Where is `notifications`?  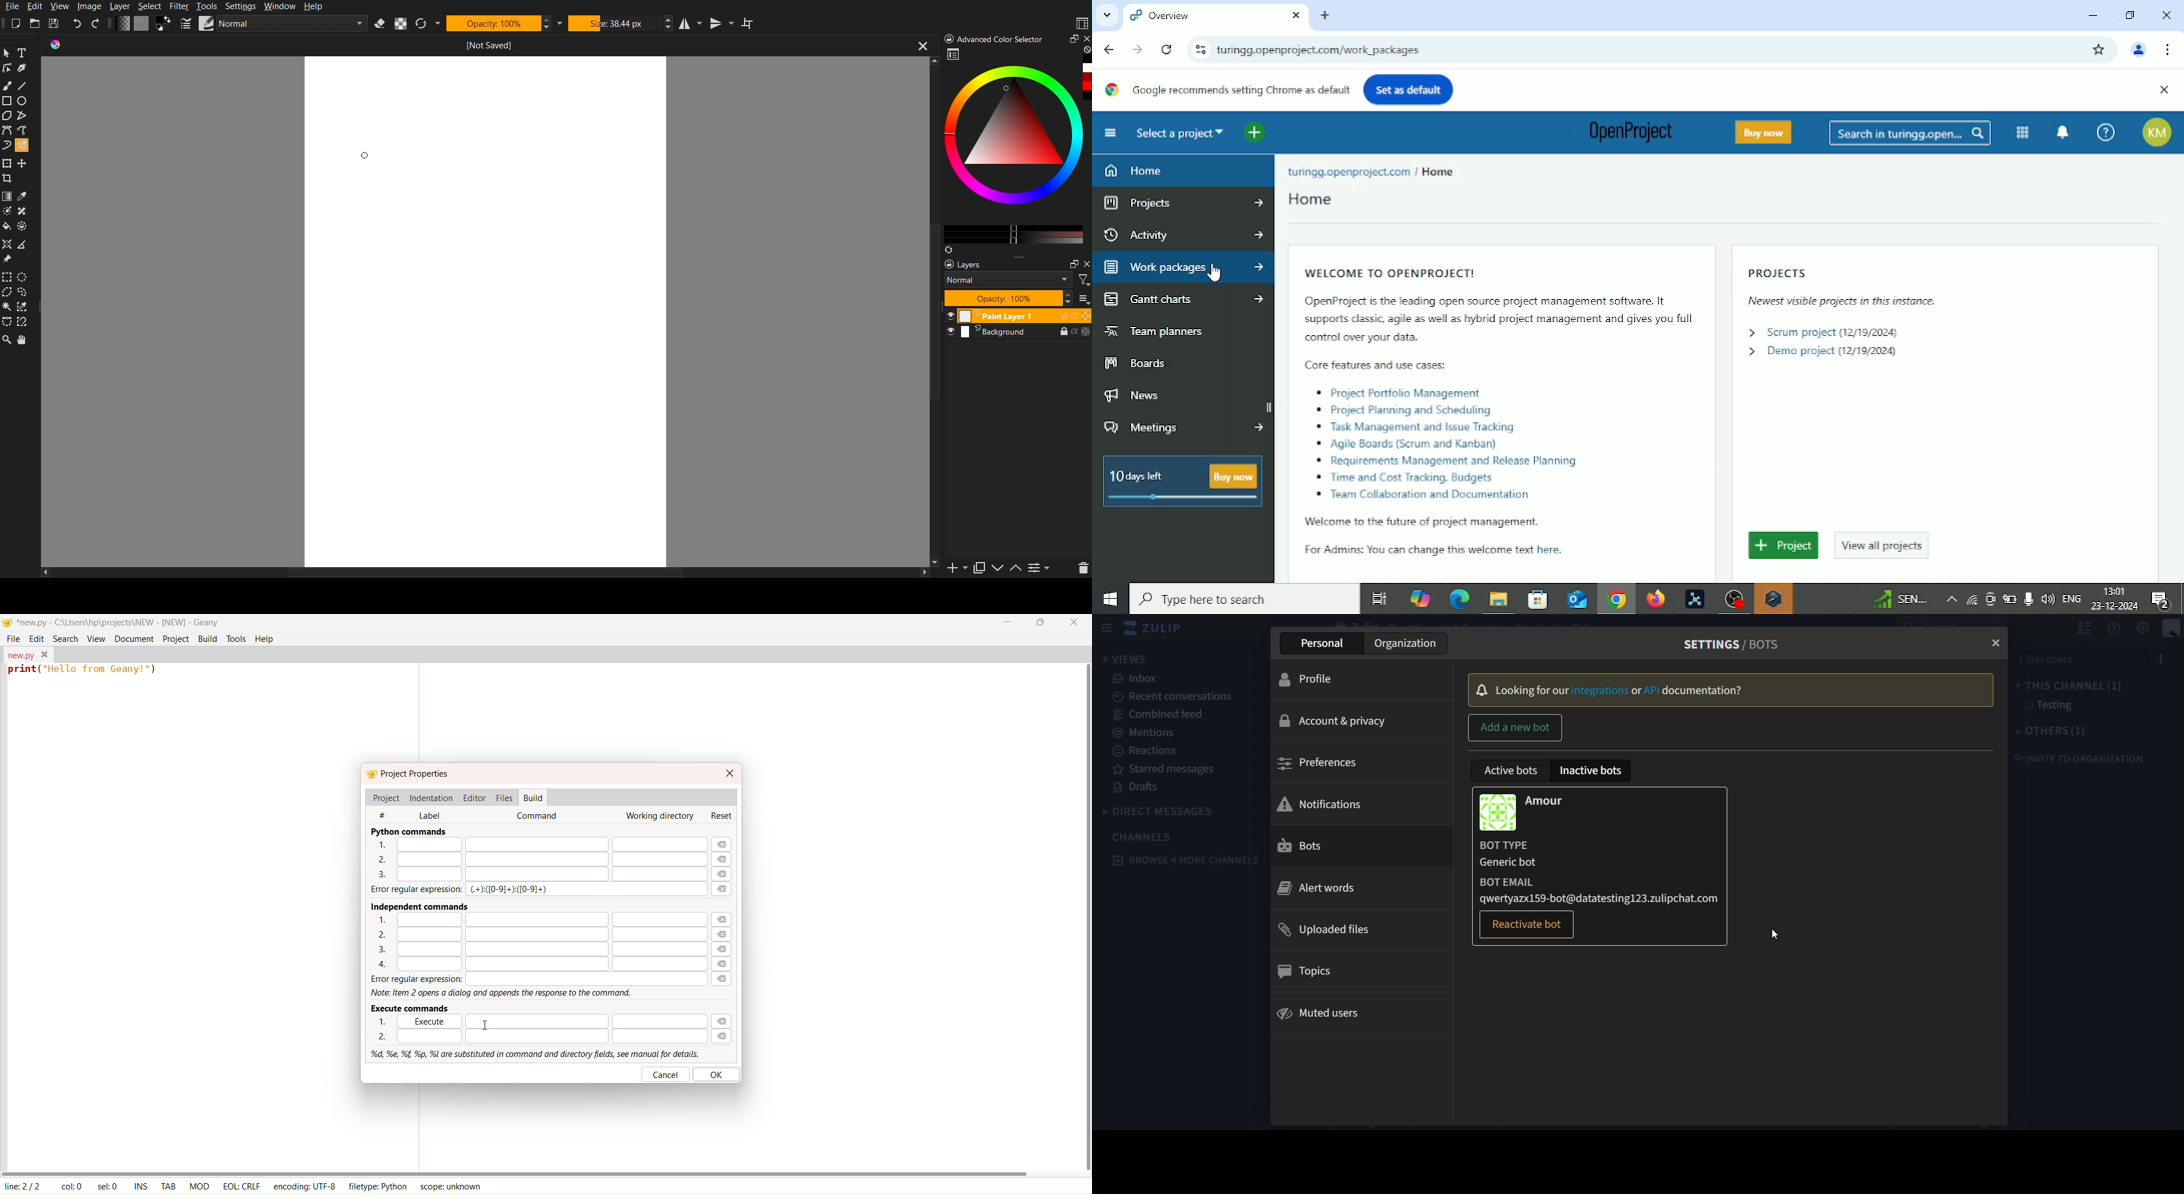 notifications is located at coordinates (1326, 803).